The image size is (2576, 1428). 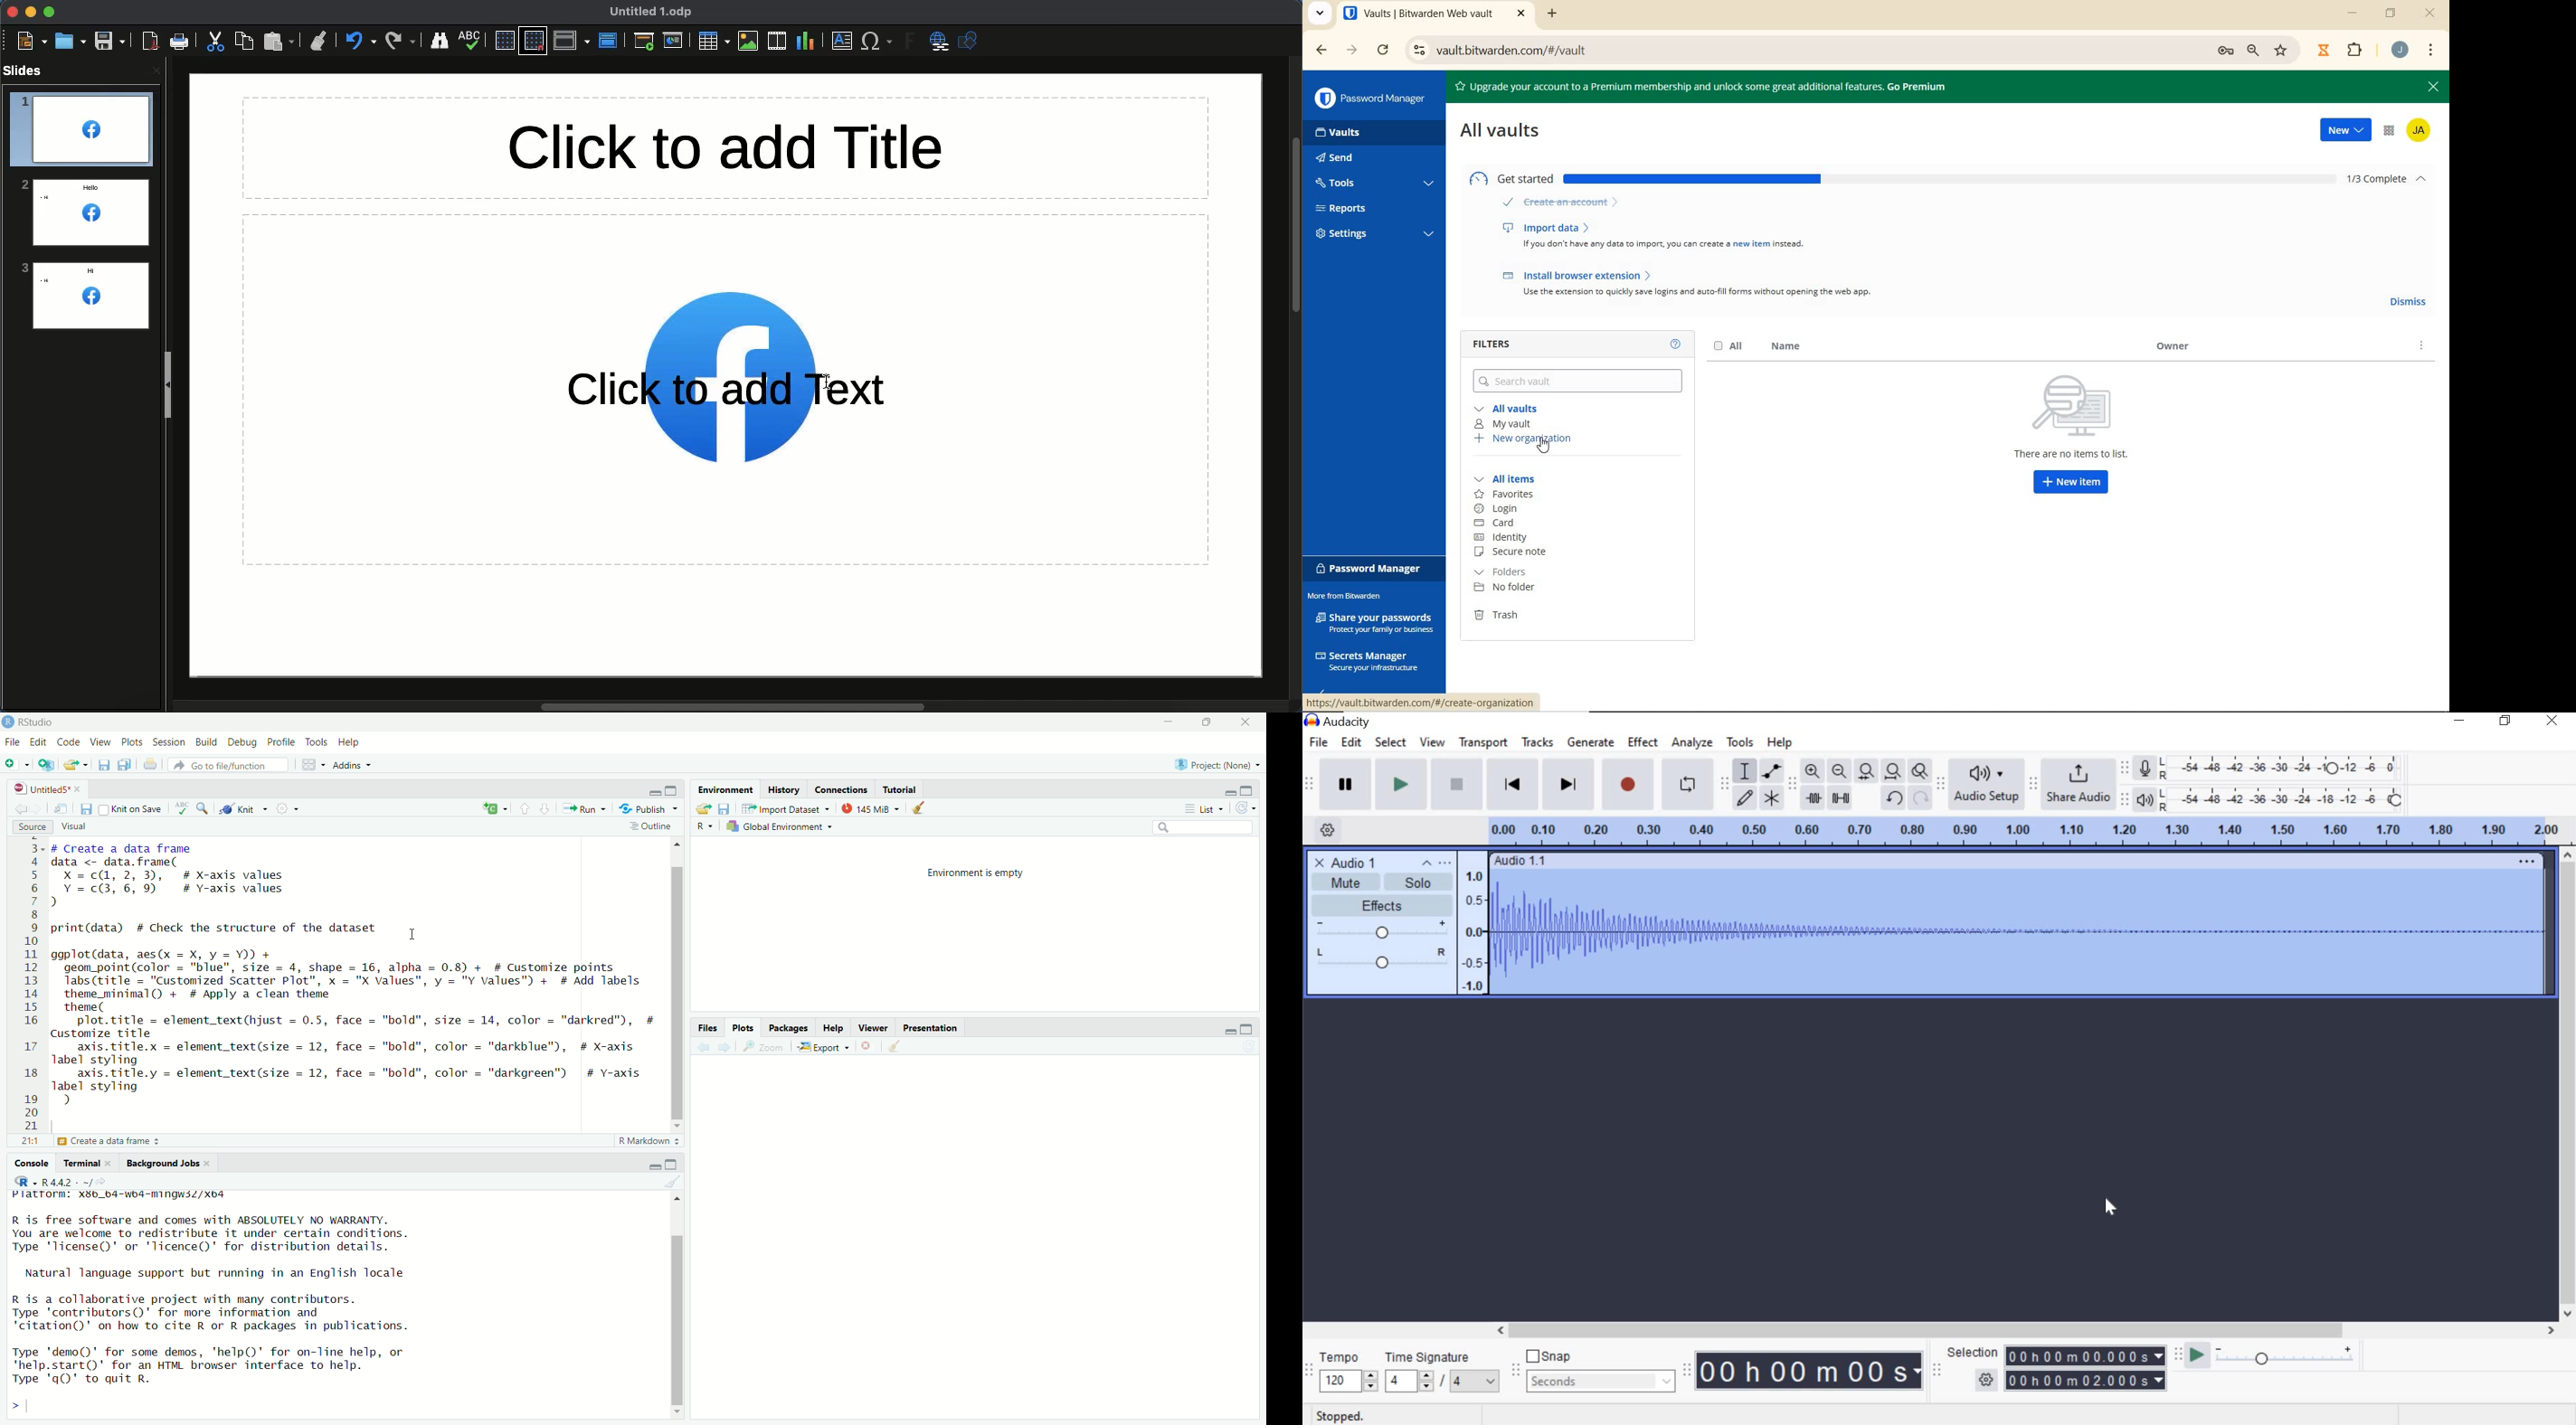 I want to click on File, so click(x=11, y=742).